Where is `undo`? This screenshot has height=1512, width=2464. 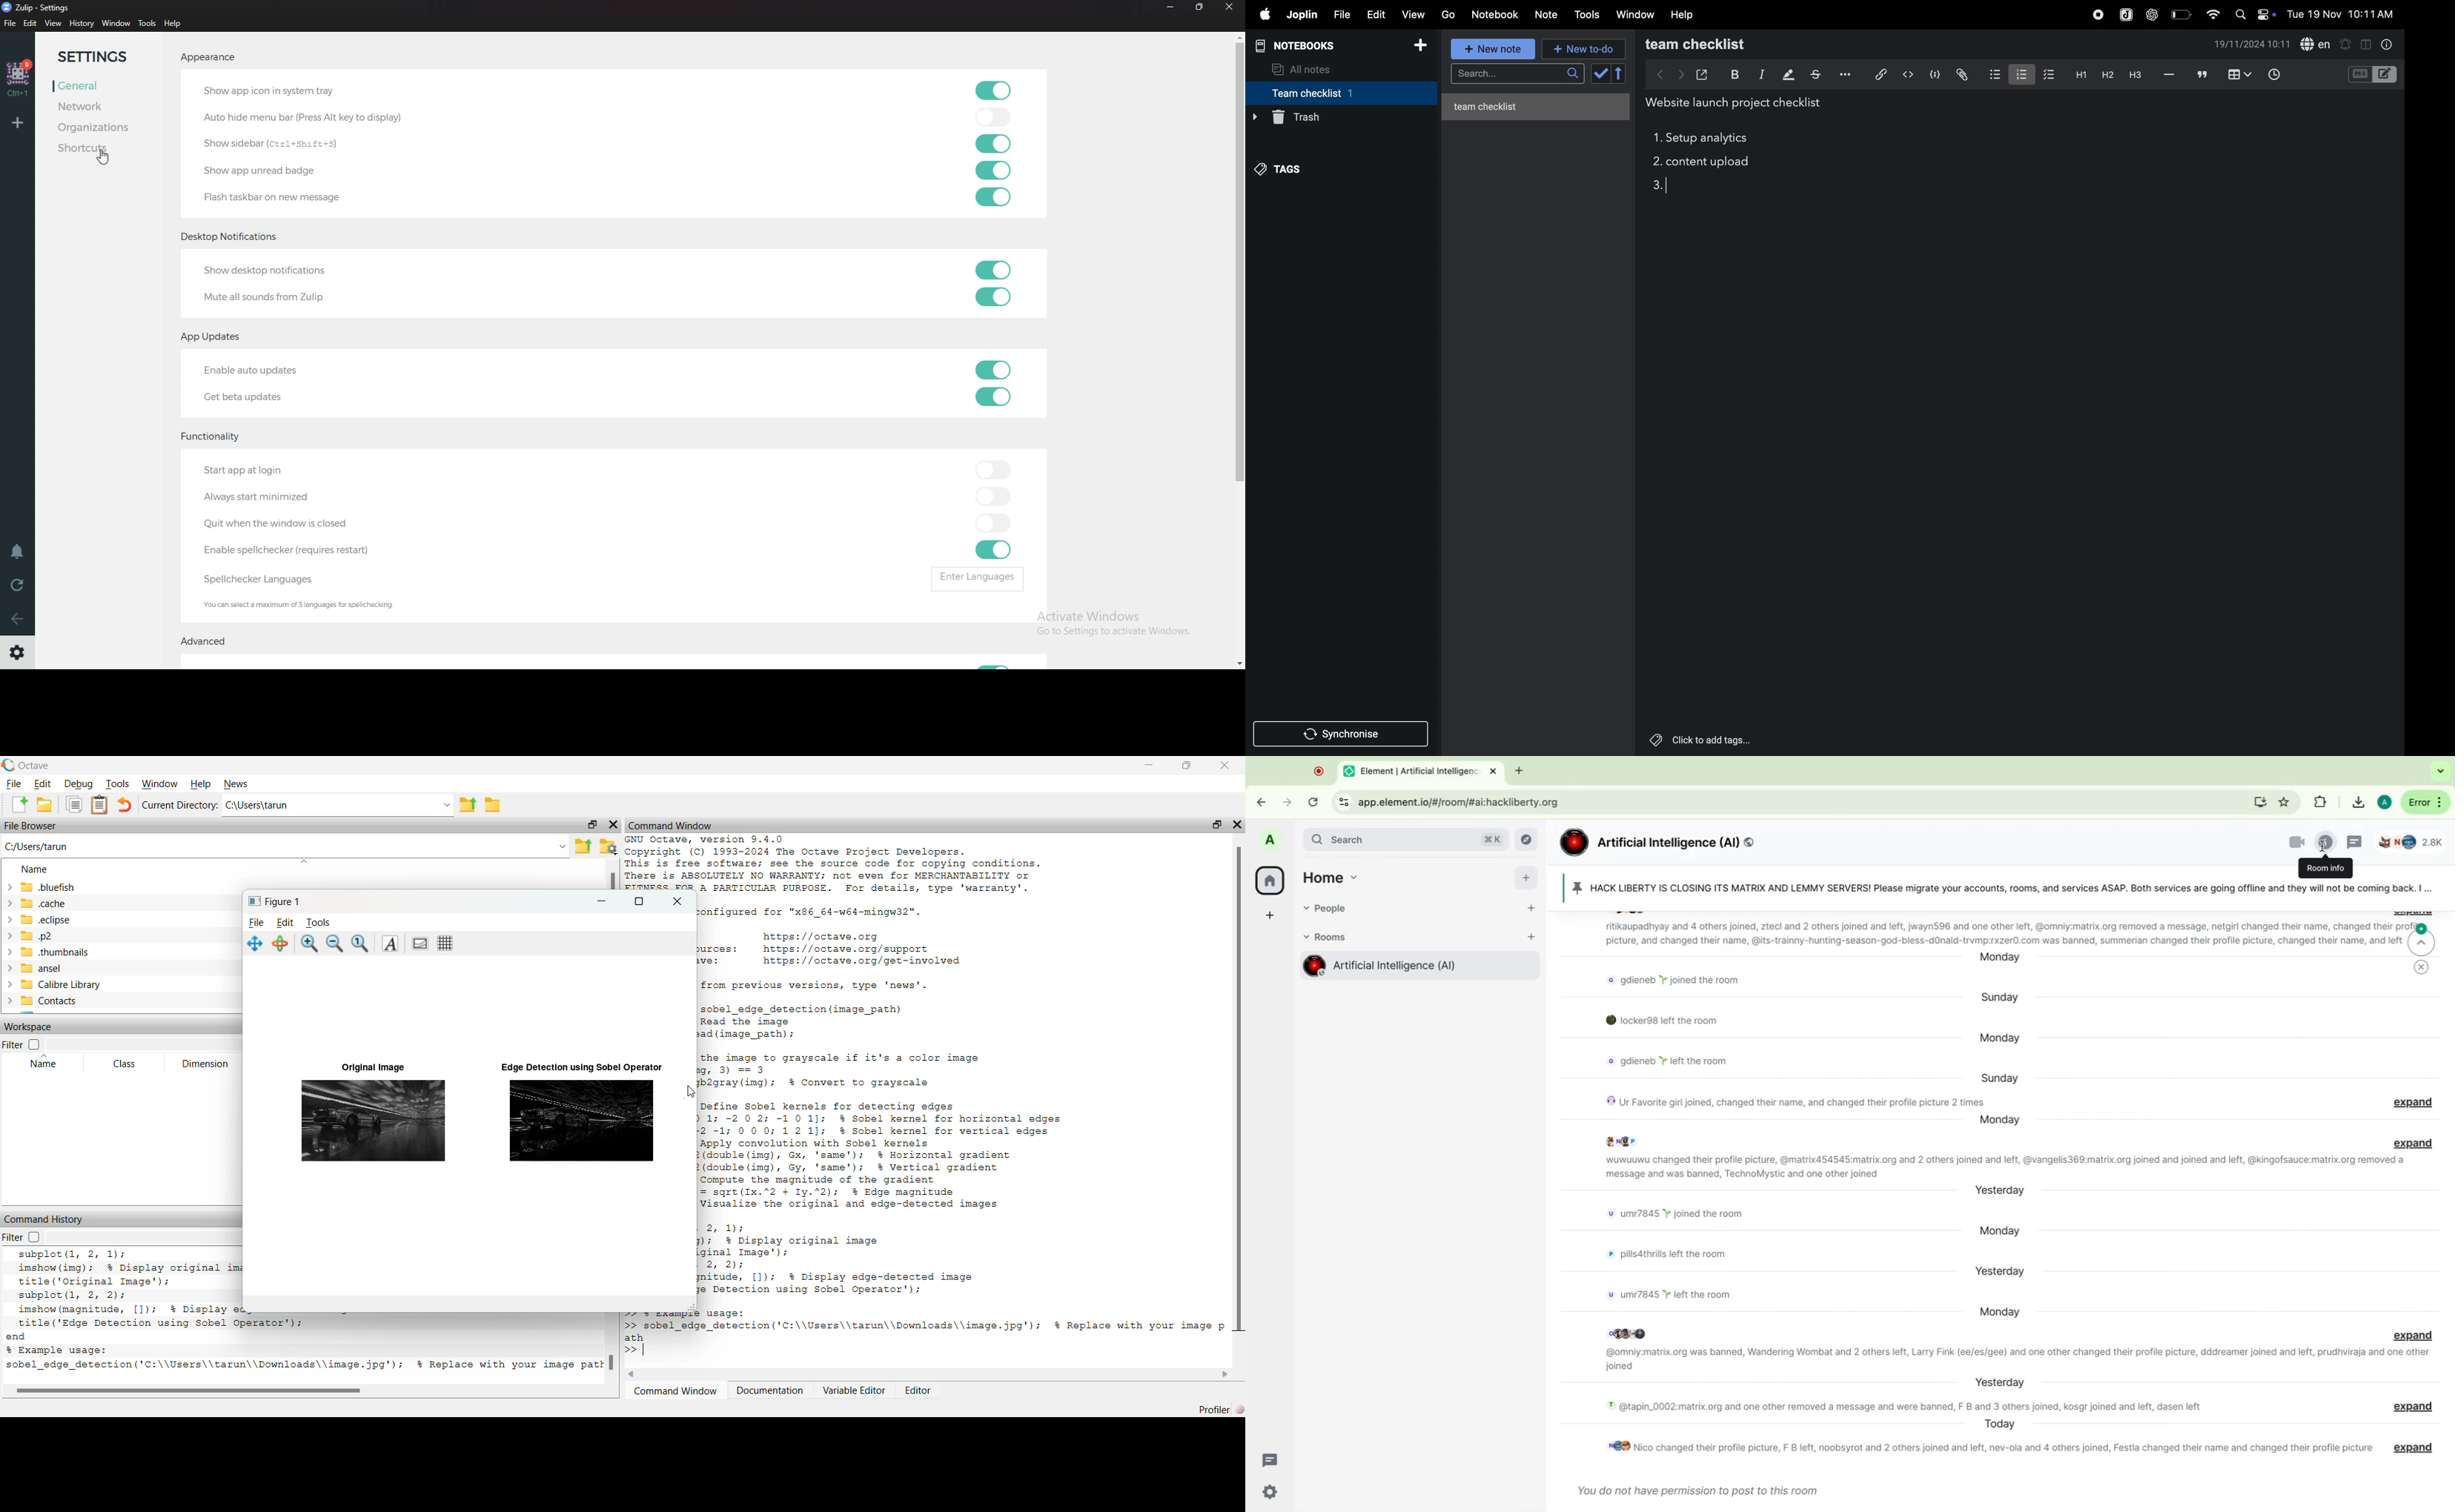 undo is located at coordinates (124, 805).